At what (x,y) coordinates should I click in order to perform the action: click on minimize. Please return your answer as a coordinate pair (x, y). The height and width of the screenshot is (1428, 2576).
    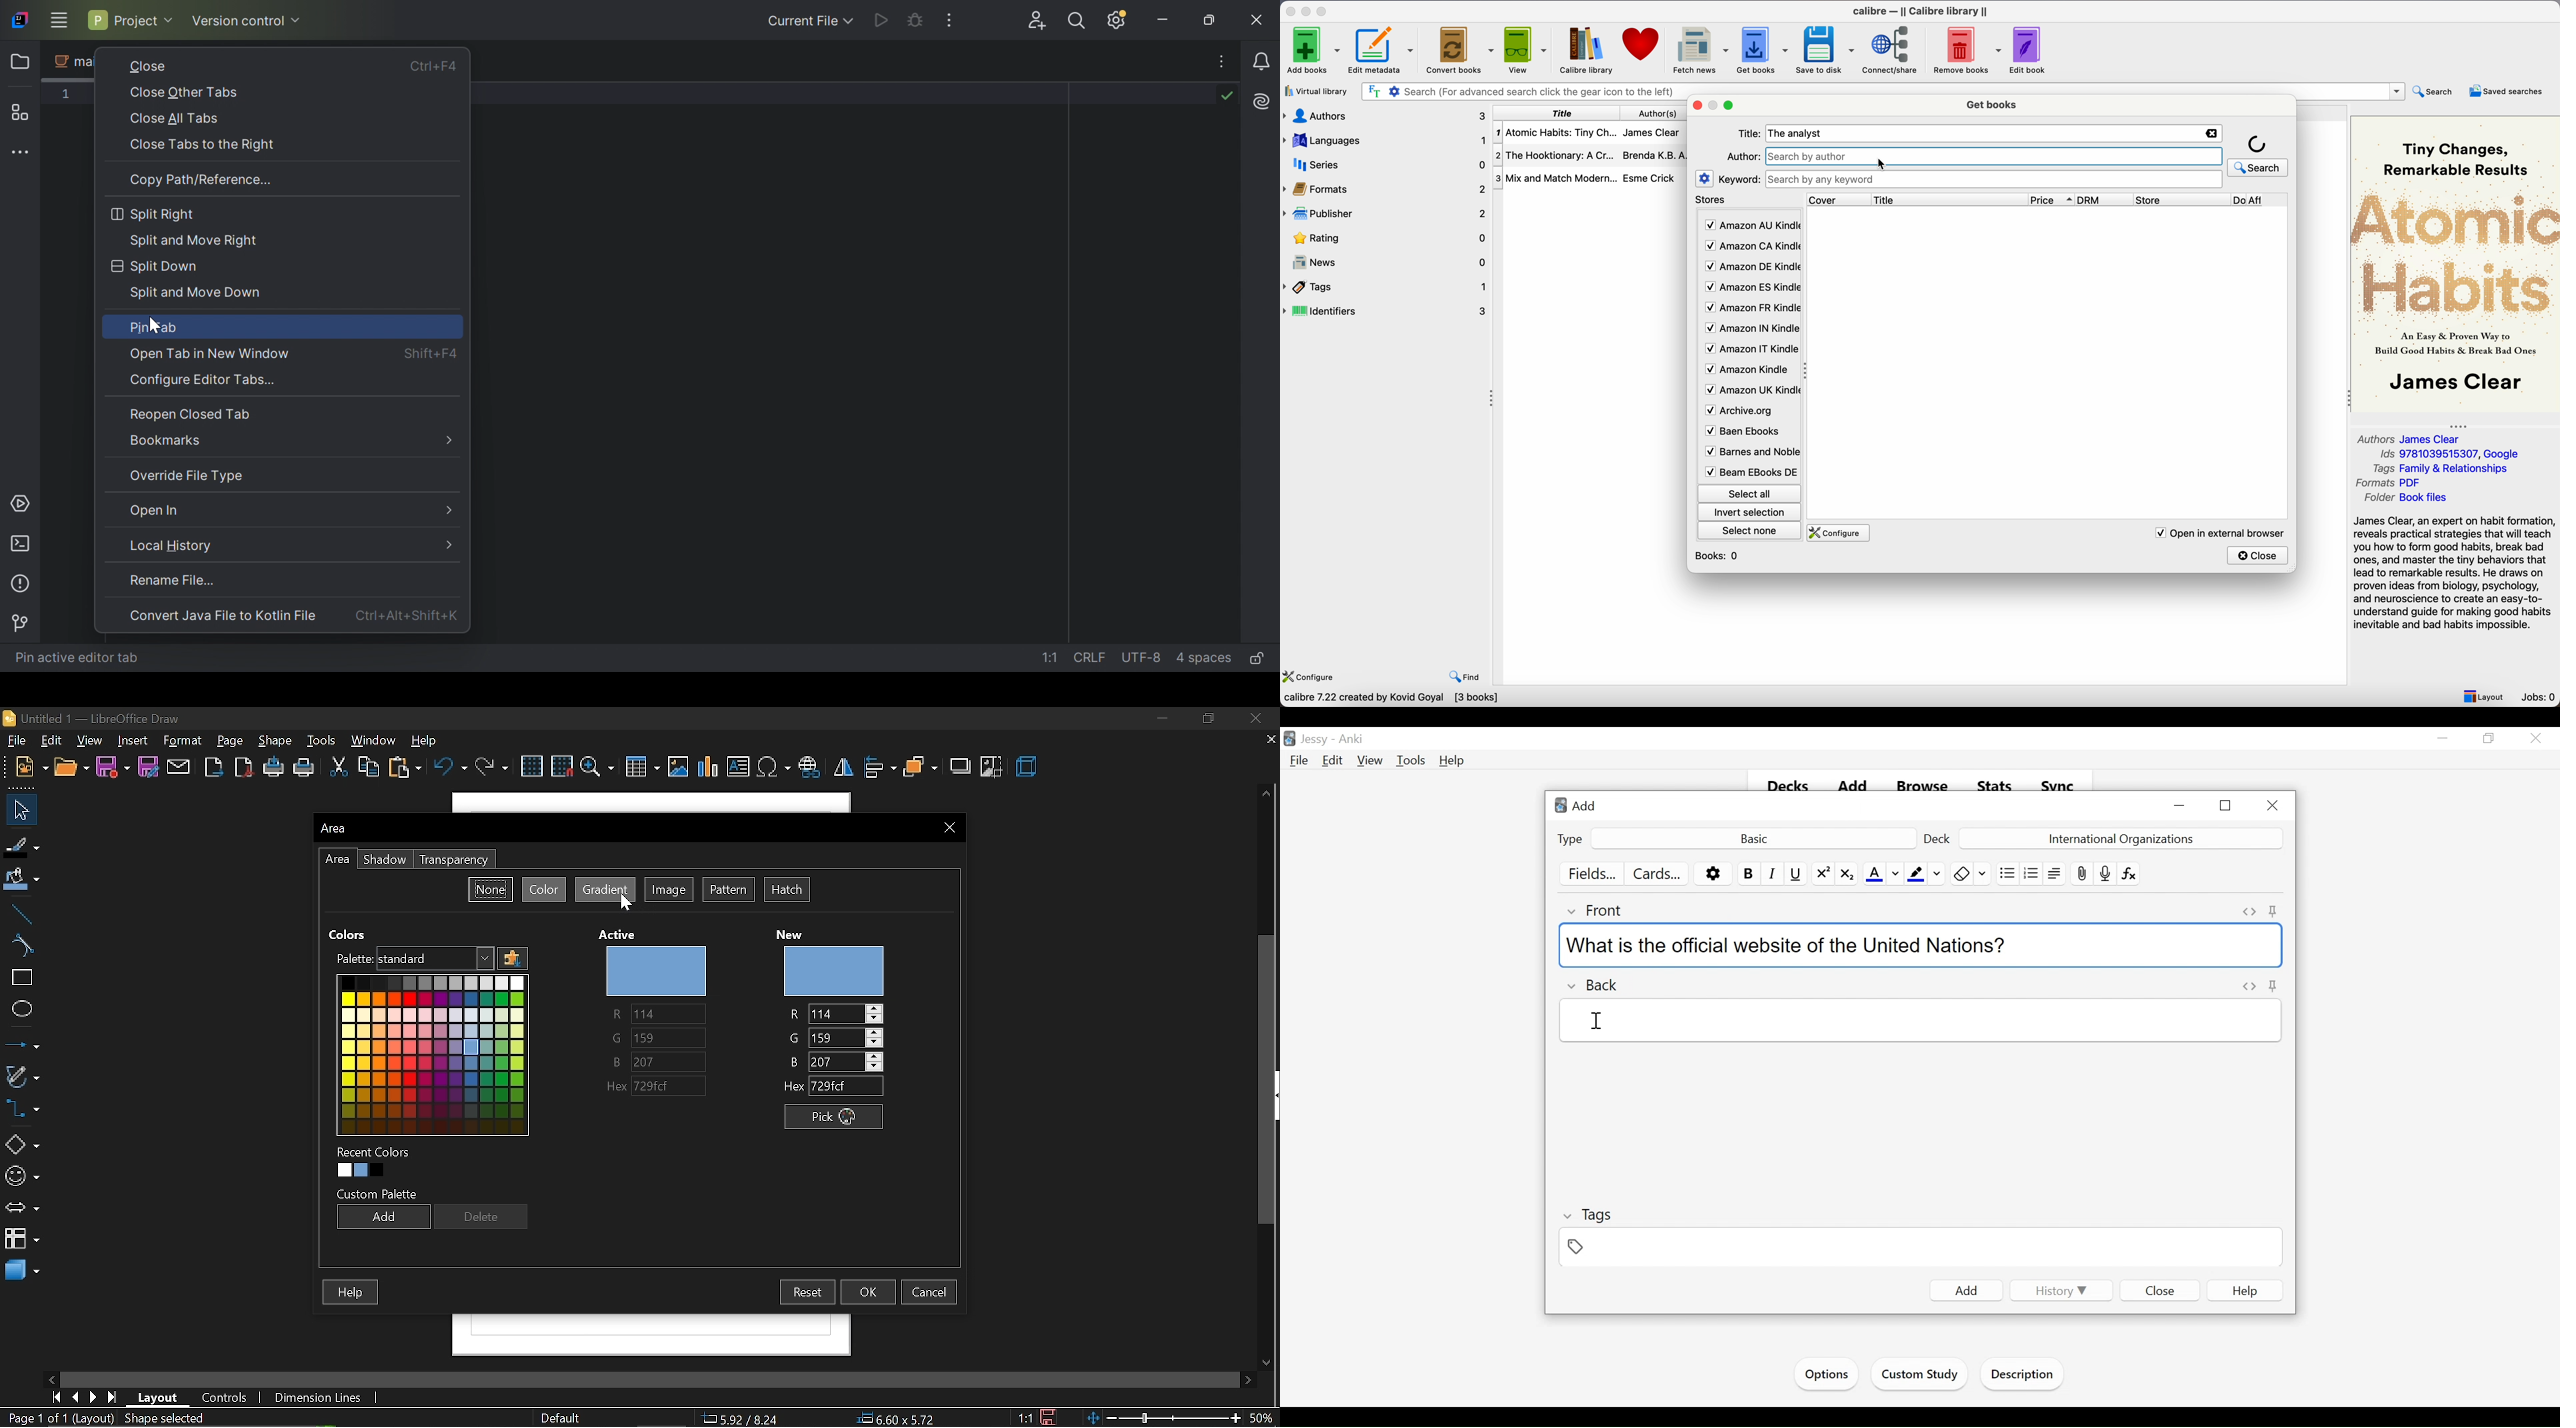
    Looking at the image, I should click on (2181, 806).